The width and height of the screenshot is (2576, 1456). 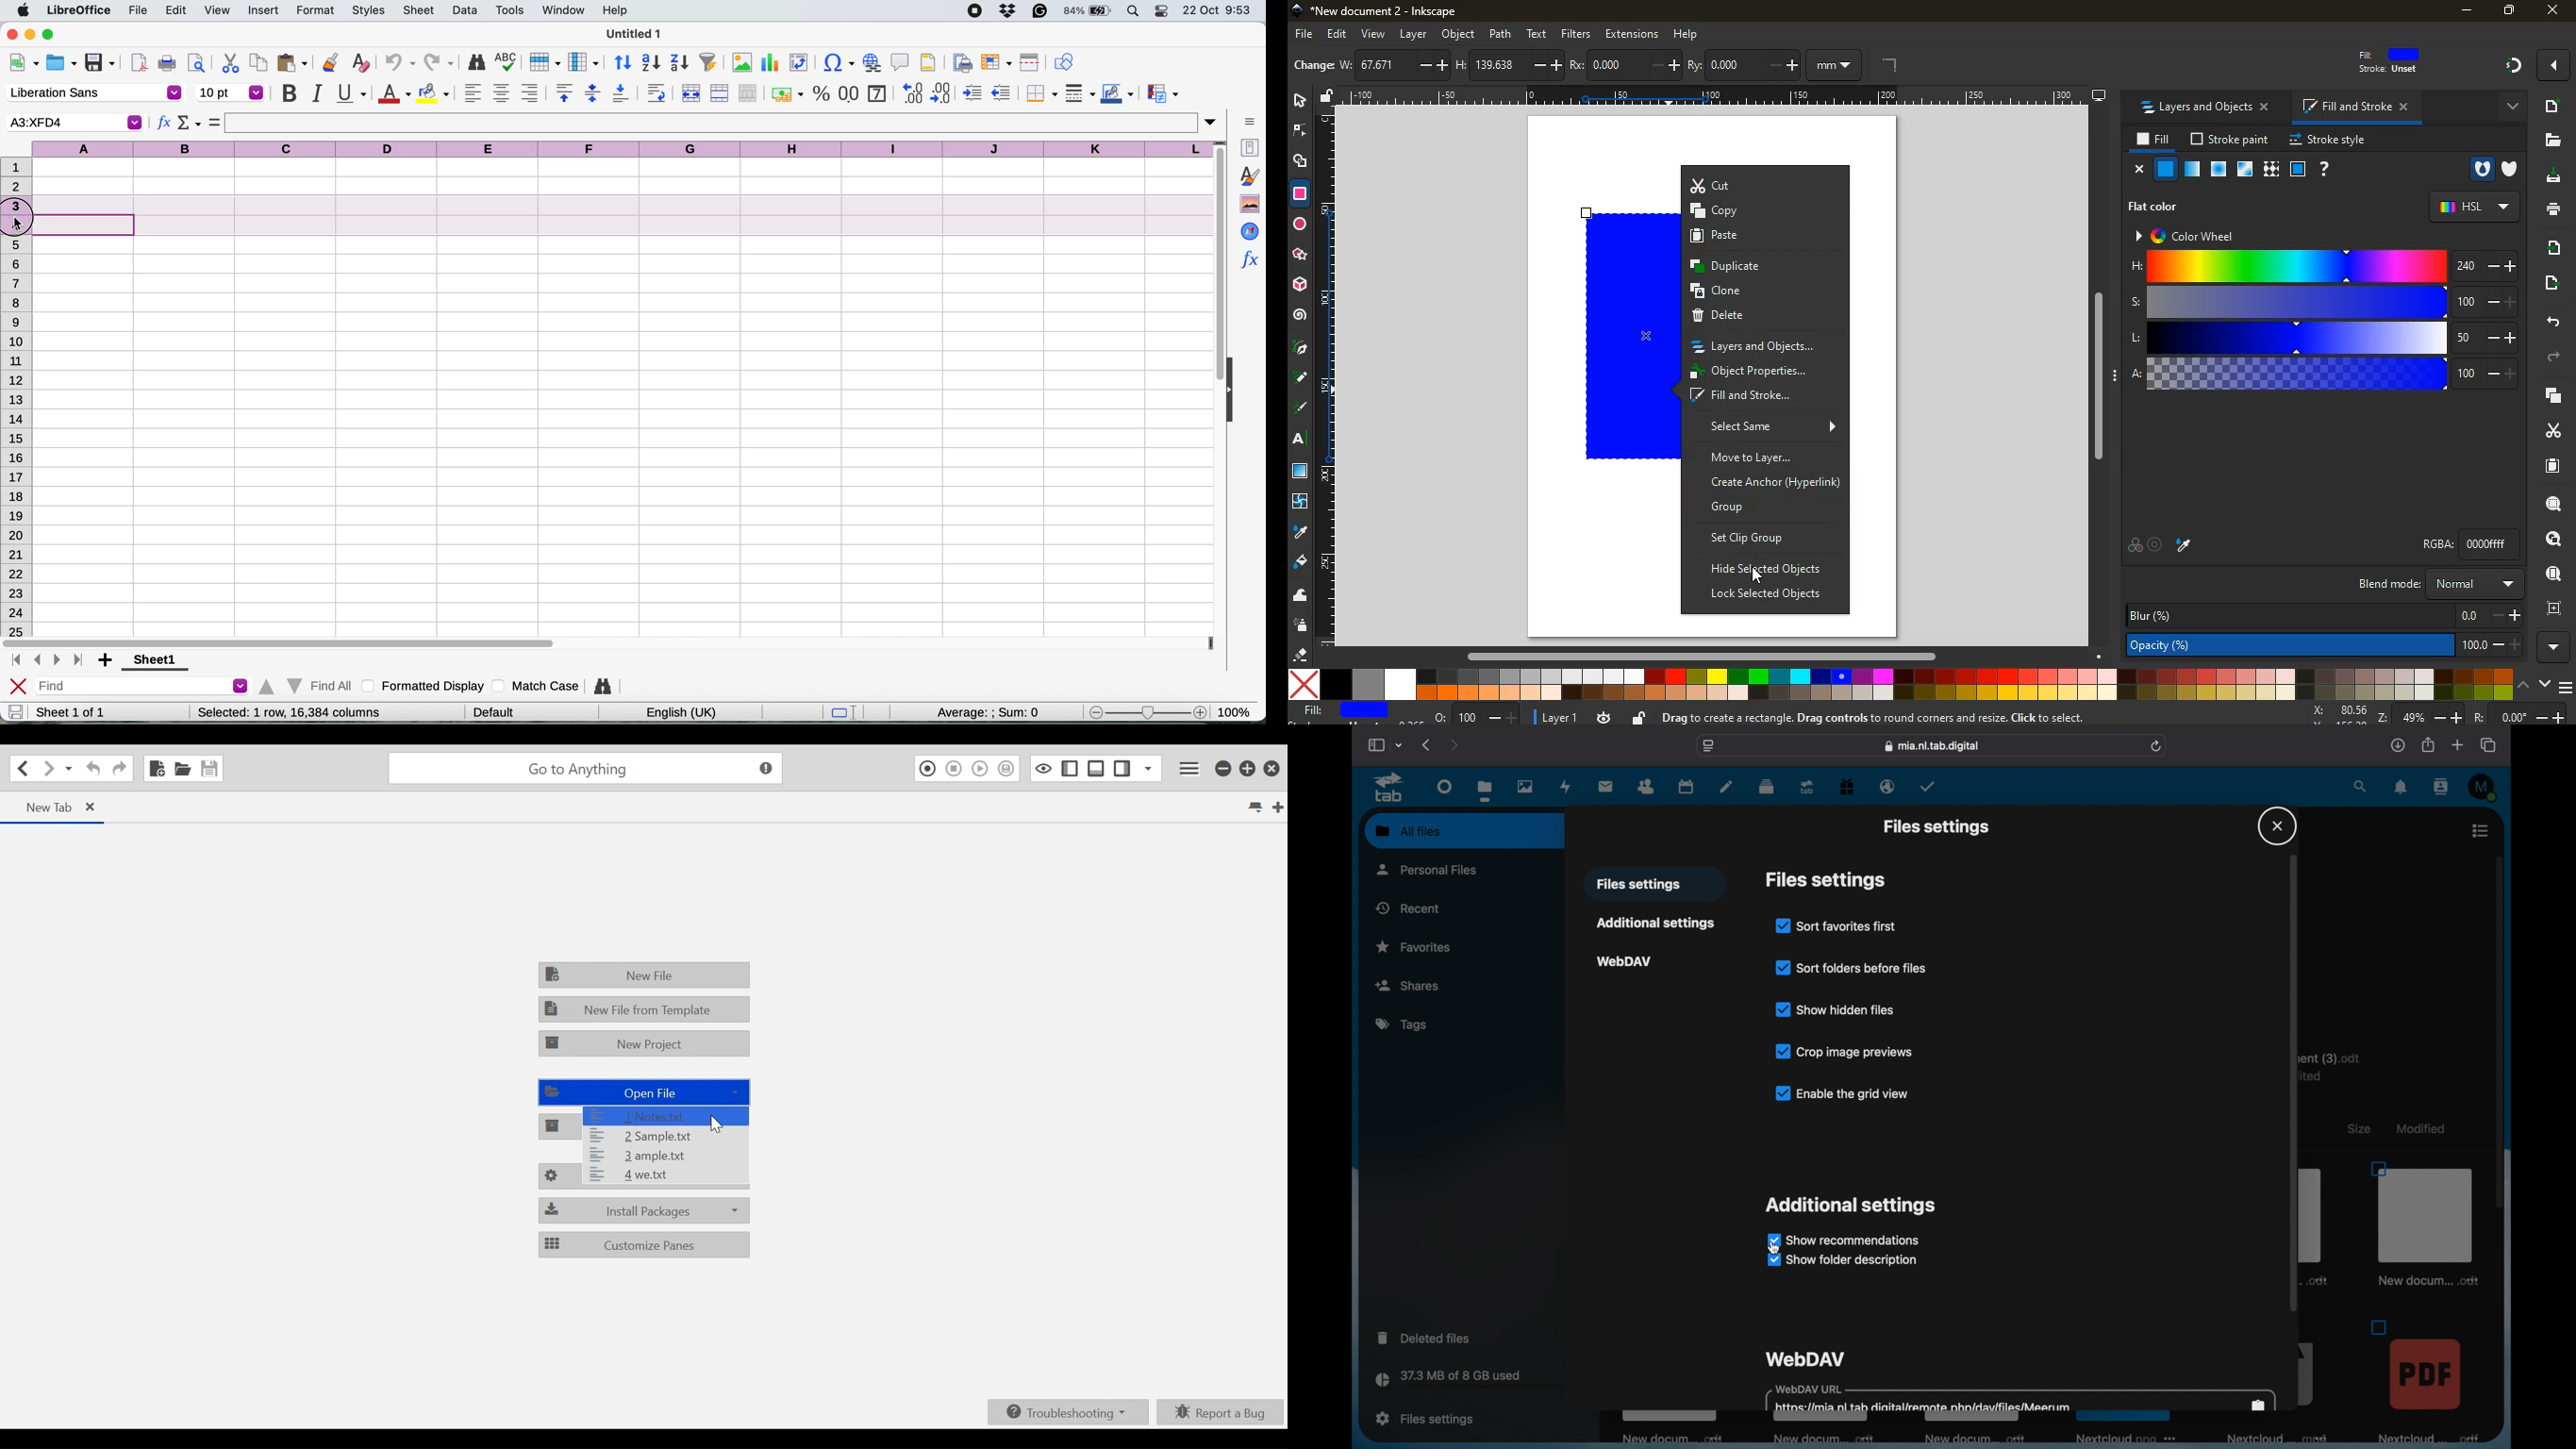 What do you see at coordinates (478, 62) in the screenshot?
I see `find and replace` at bounding box center [478, 62].